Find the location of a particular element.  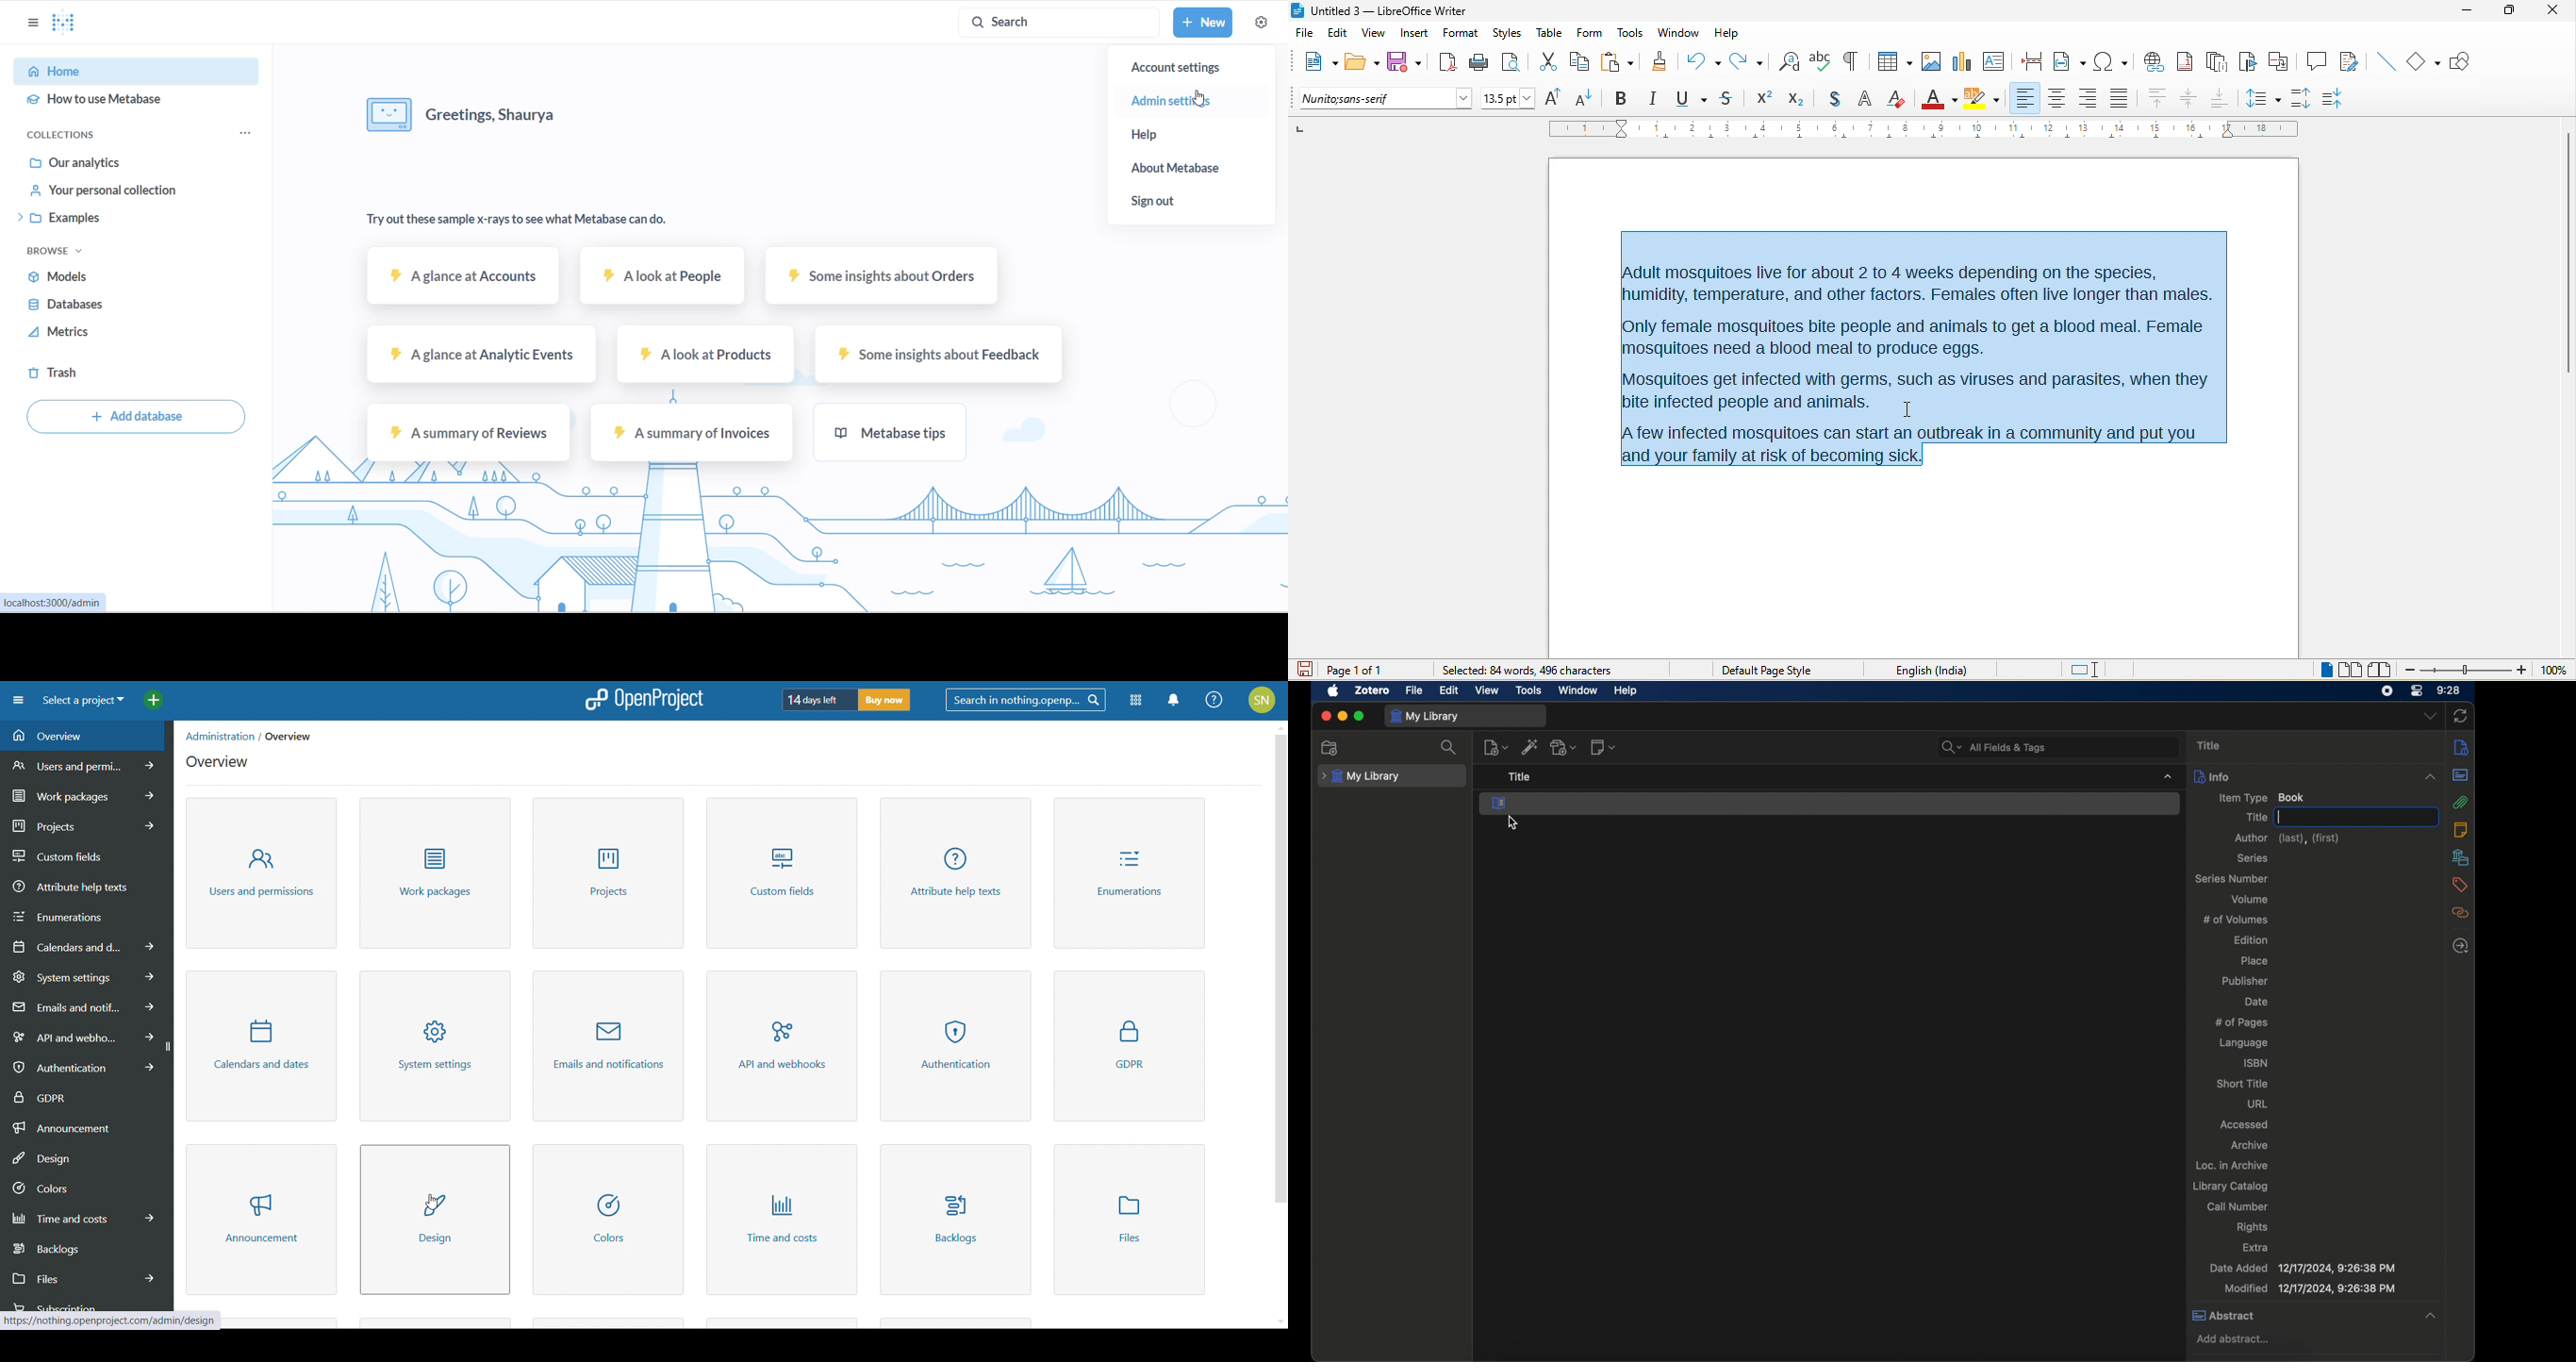

styles is located at coordinates (1509, 34).